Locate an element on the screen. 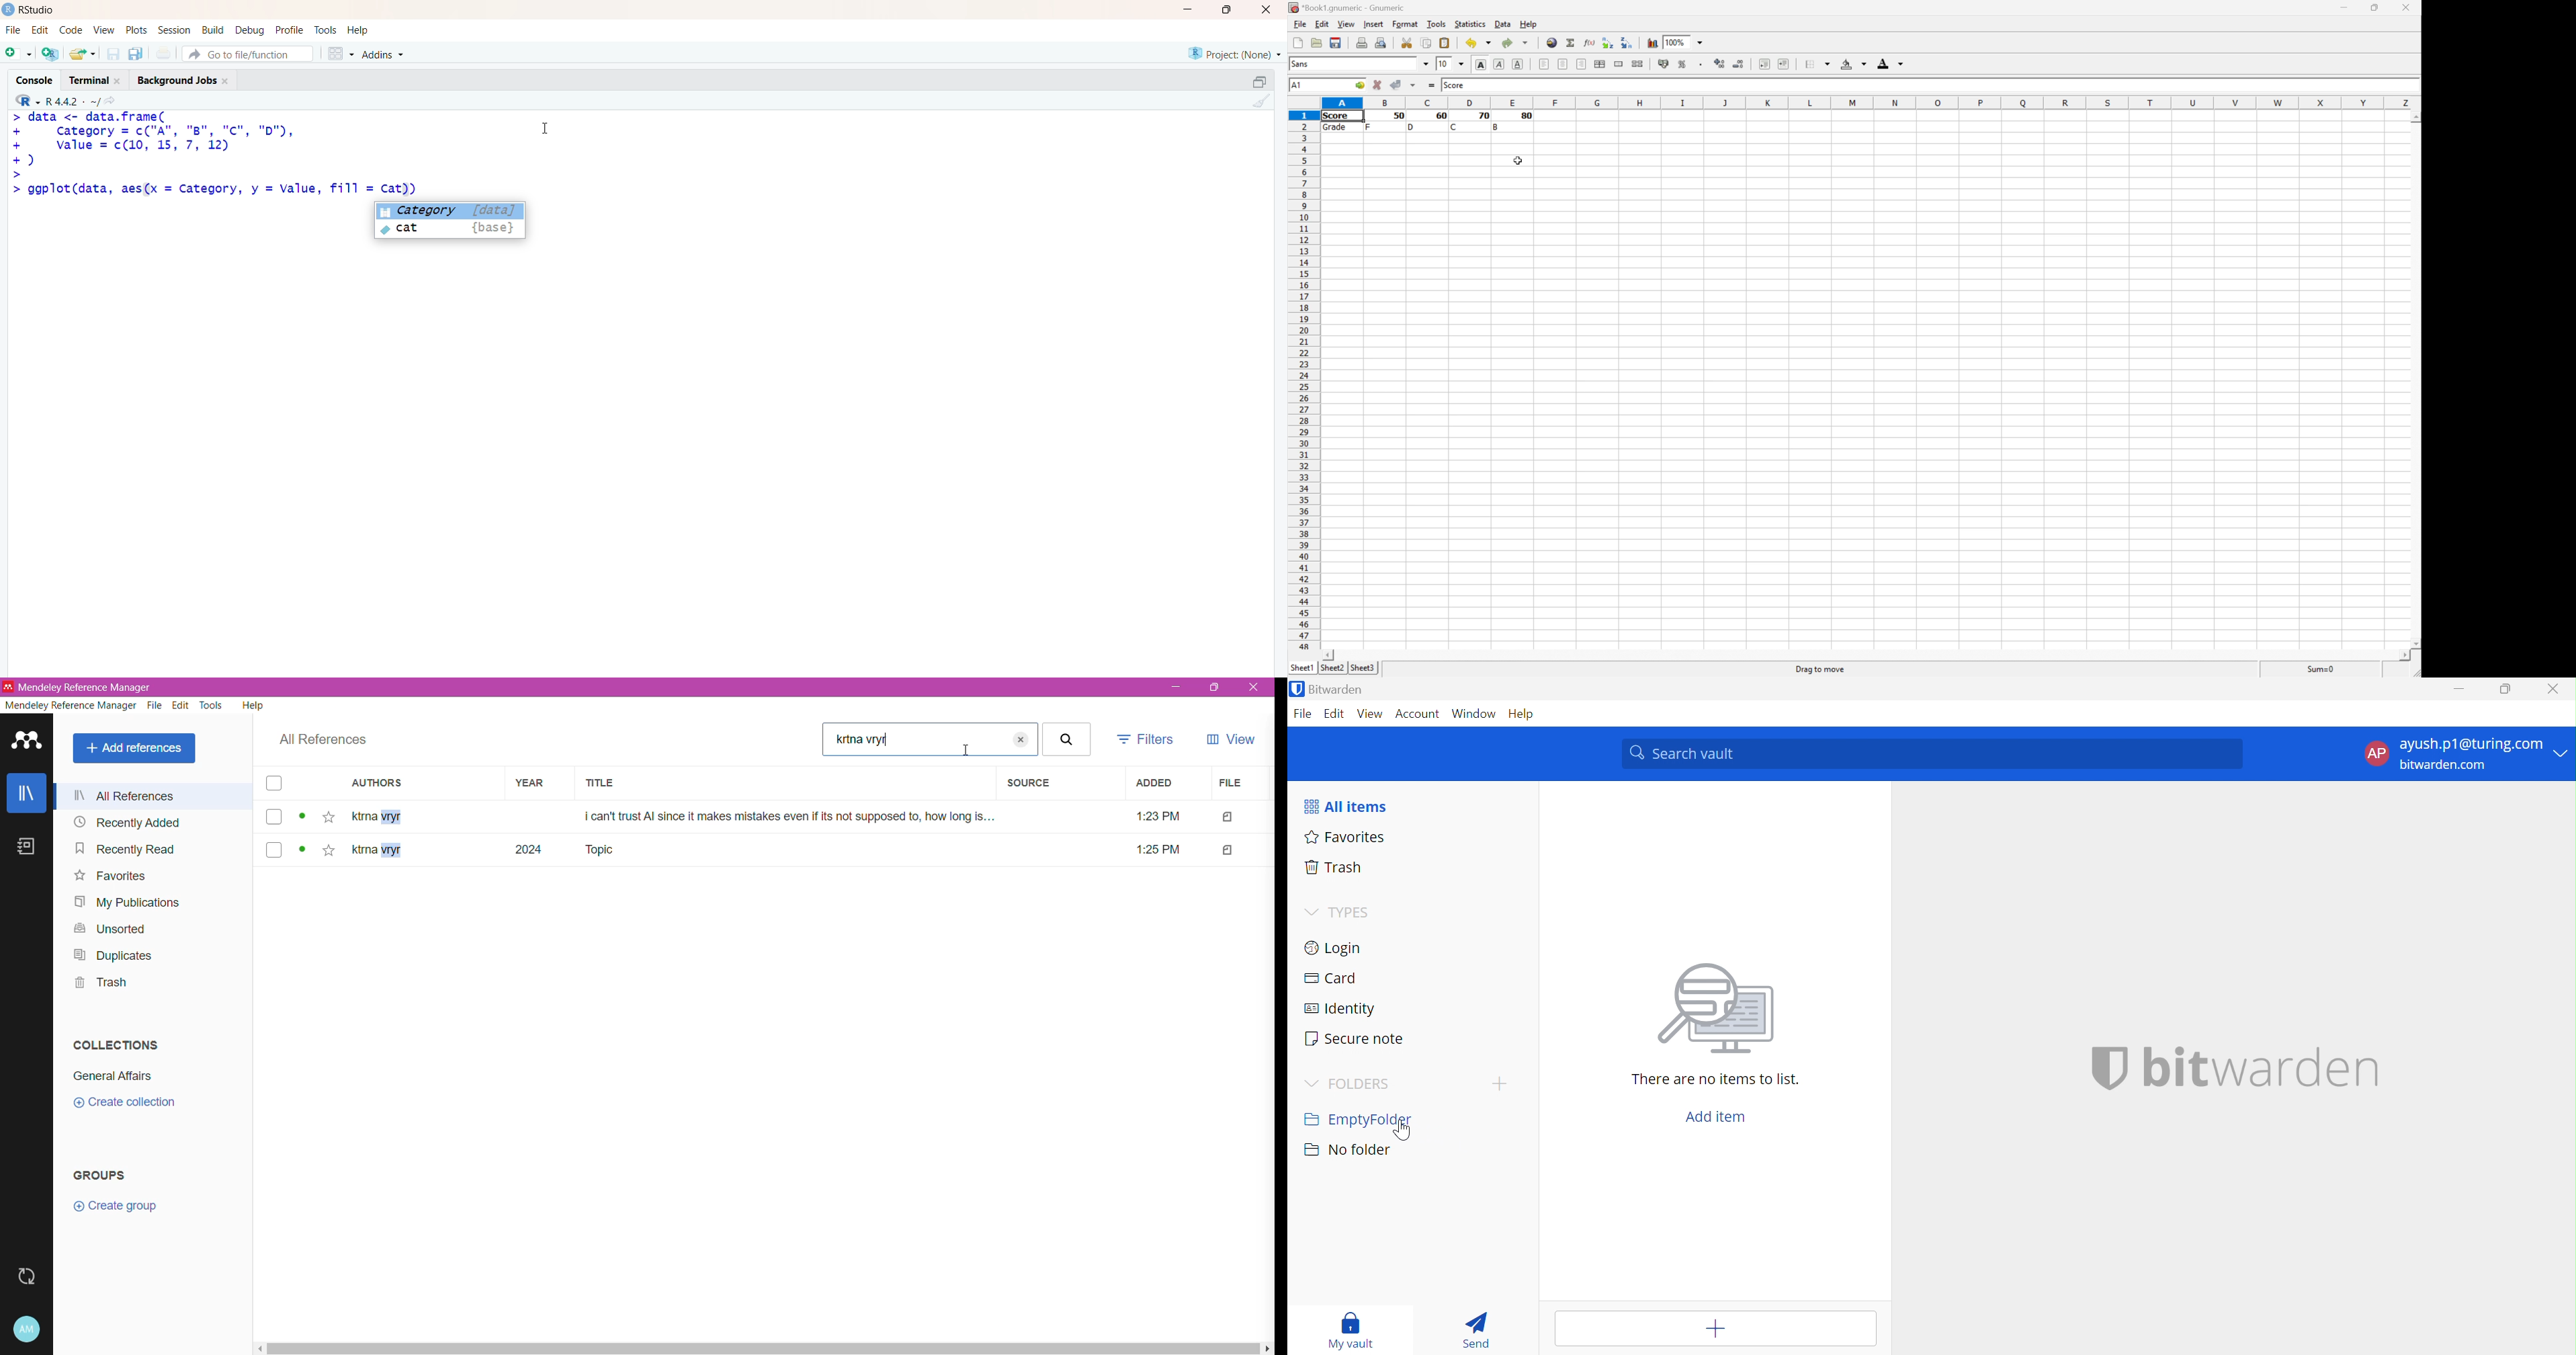 The height and width of the screenshot is (1372, 2576). Grade is located at coordinates (1337, 128).